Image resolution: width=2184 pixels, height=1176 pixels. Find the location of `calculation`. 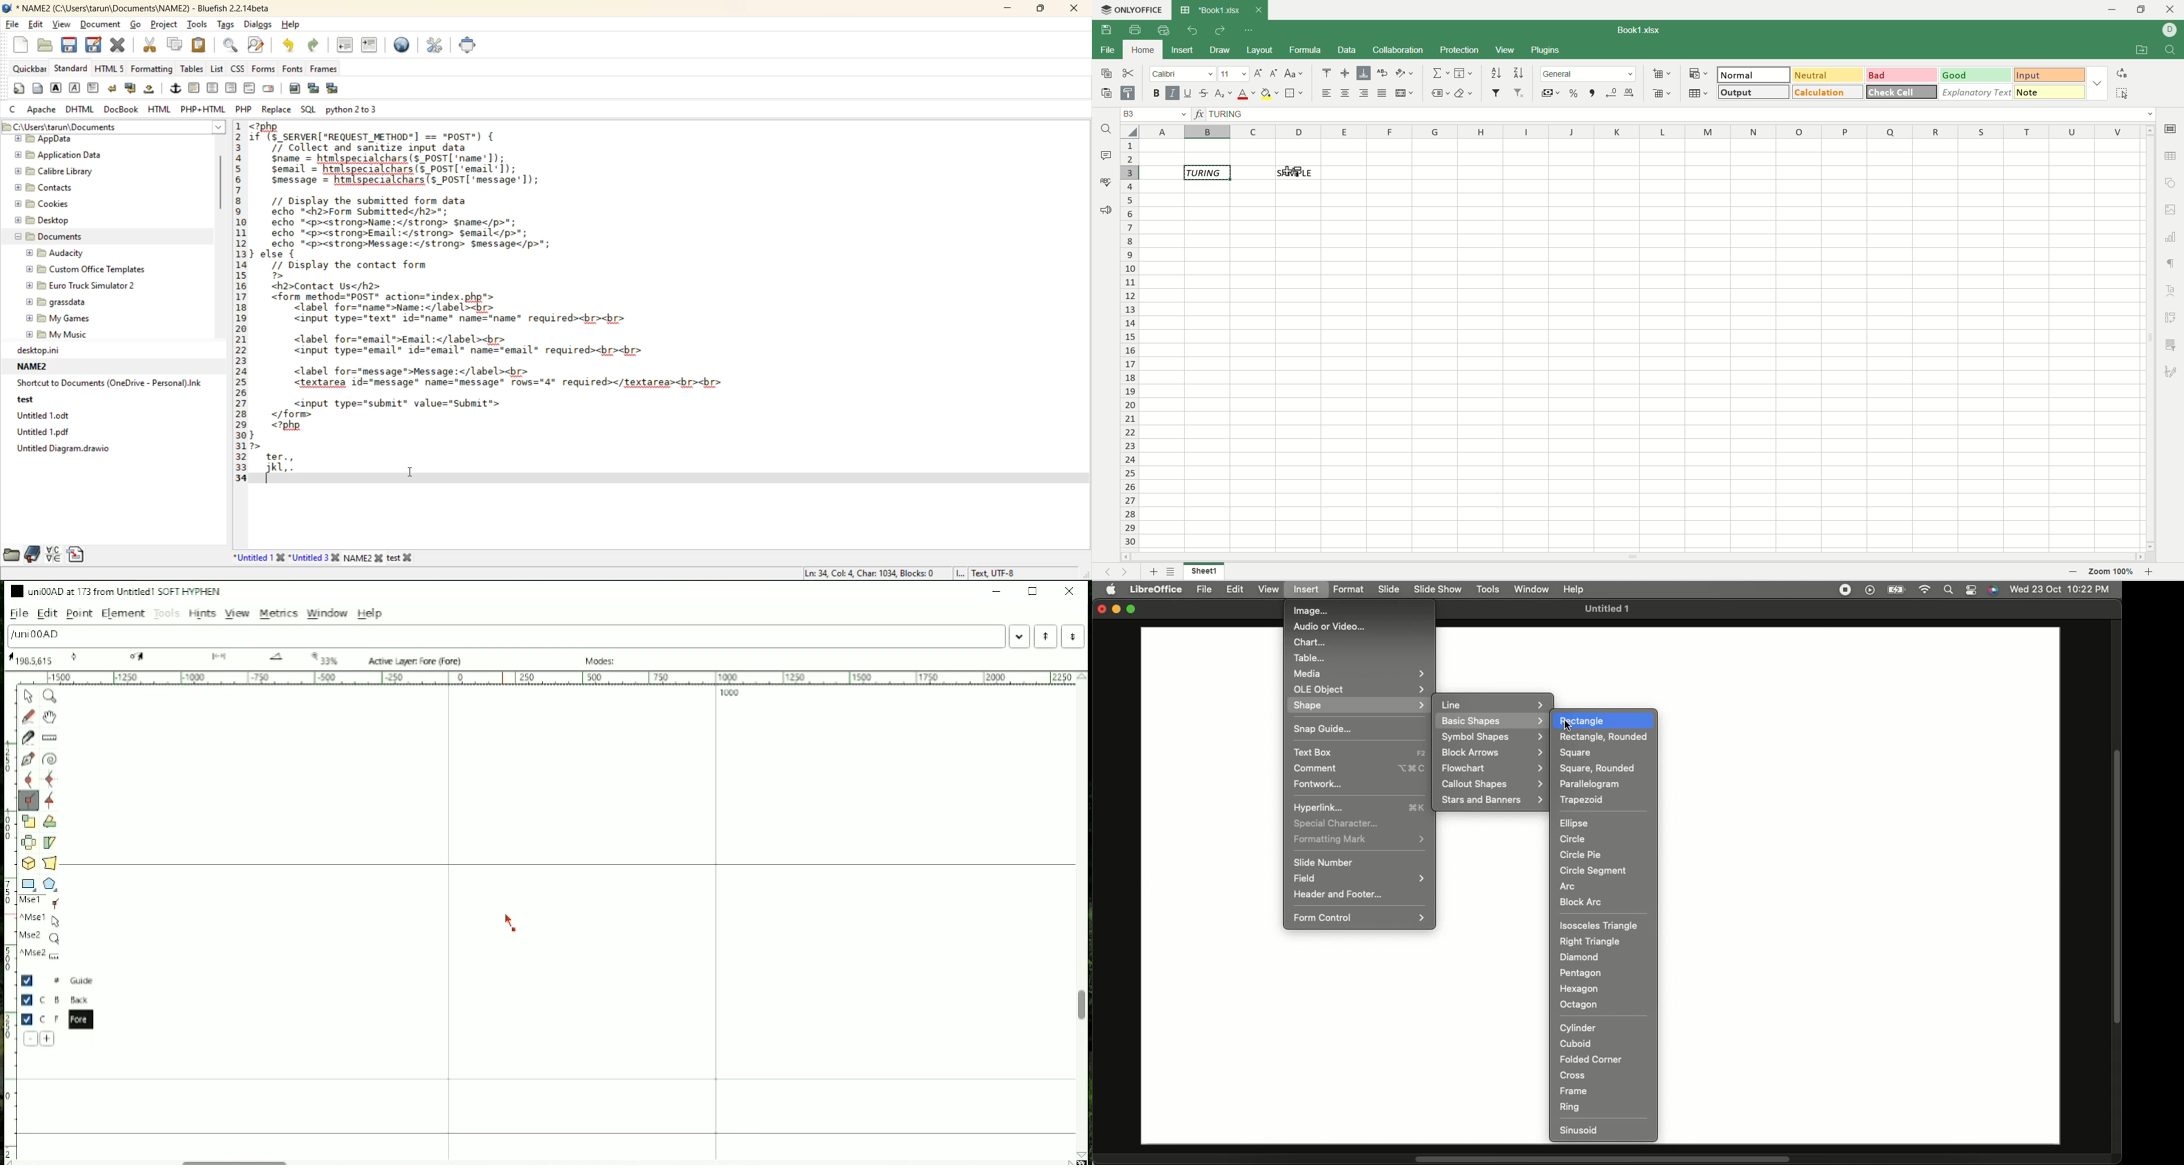

calculation is located at coordinates (1829, 92).